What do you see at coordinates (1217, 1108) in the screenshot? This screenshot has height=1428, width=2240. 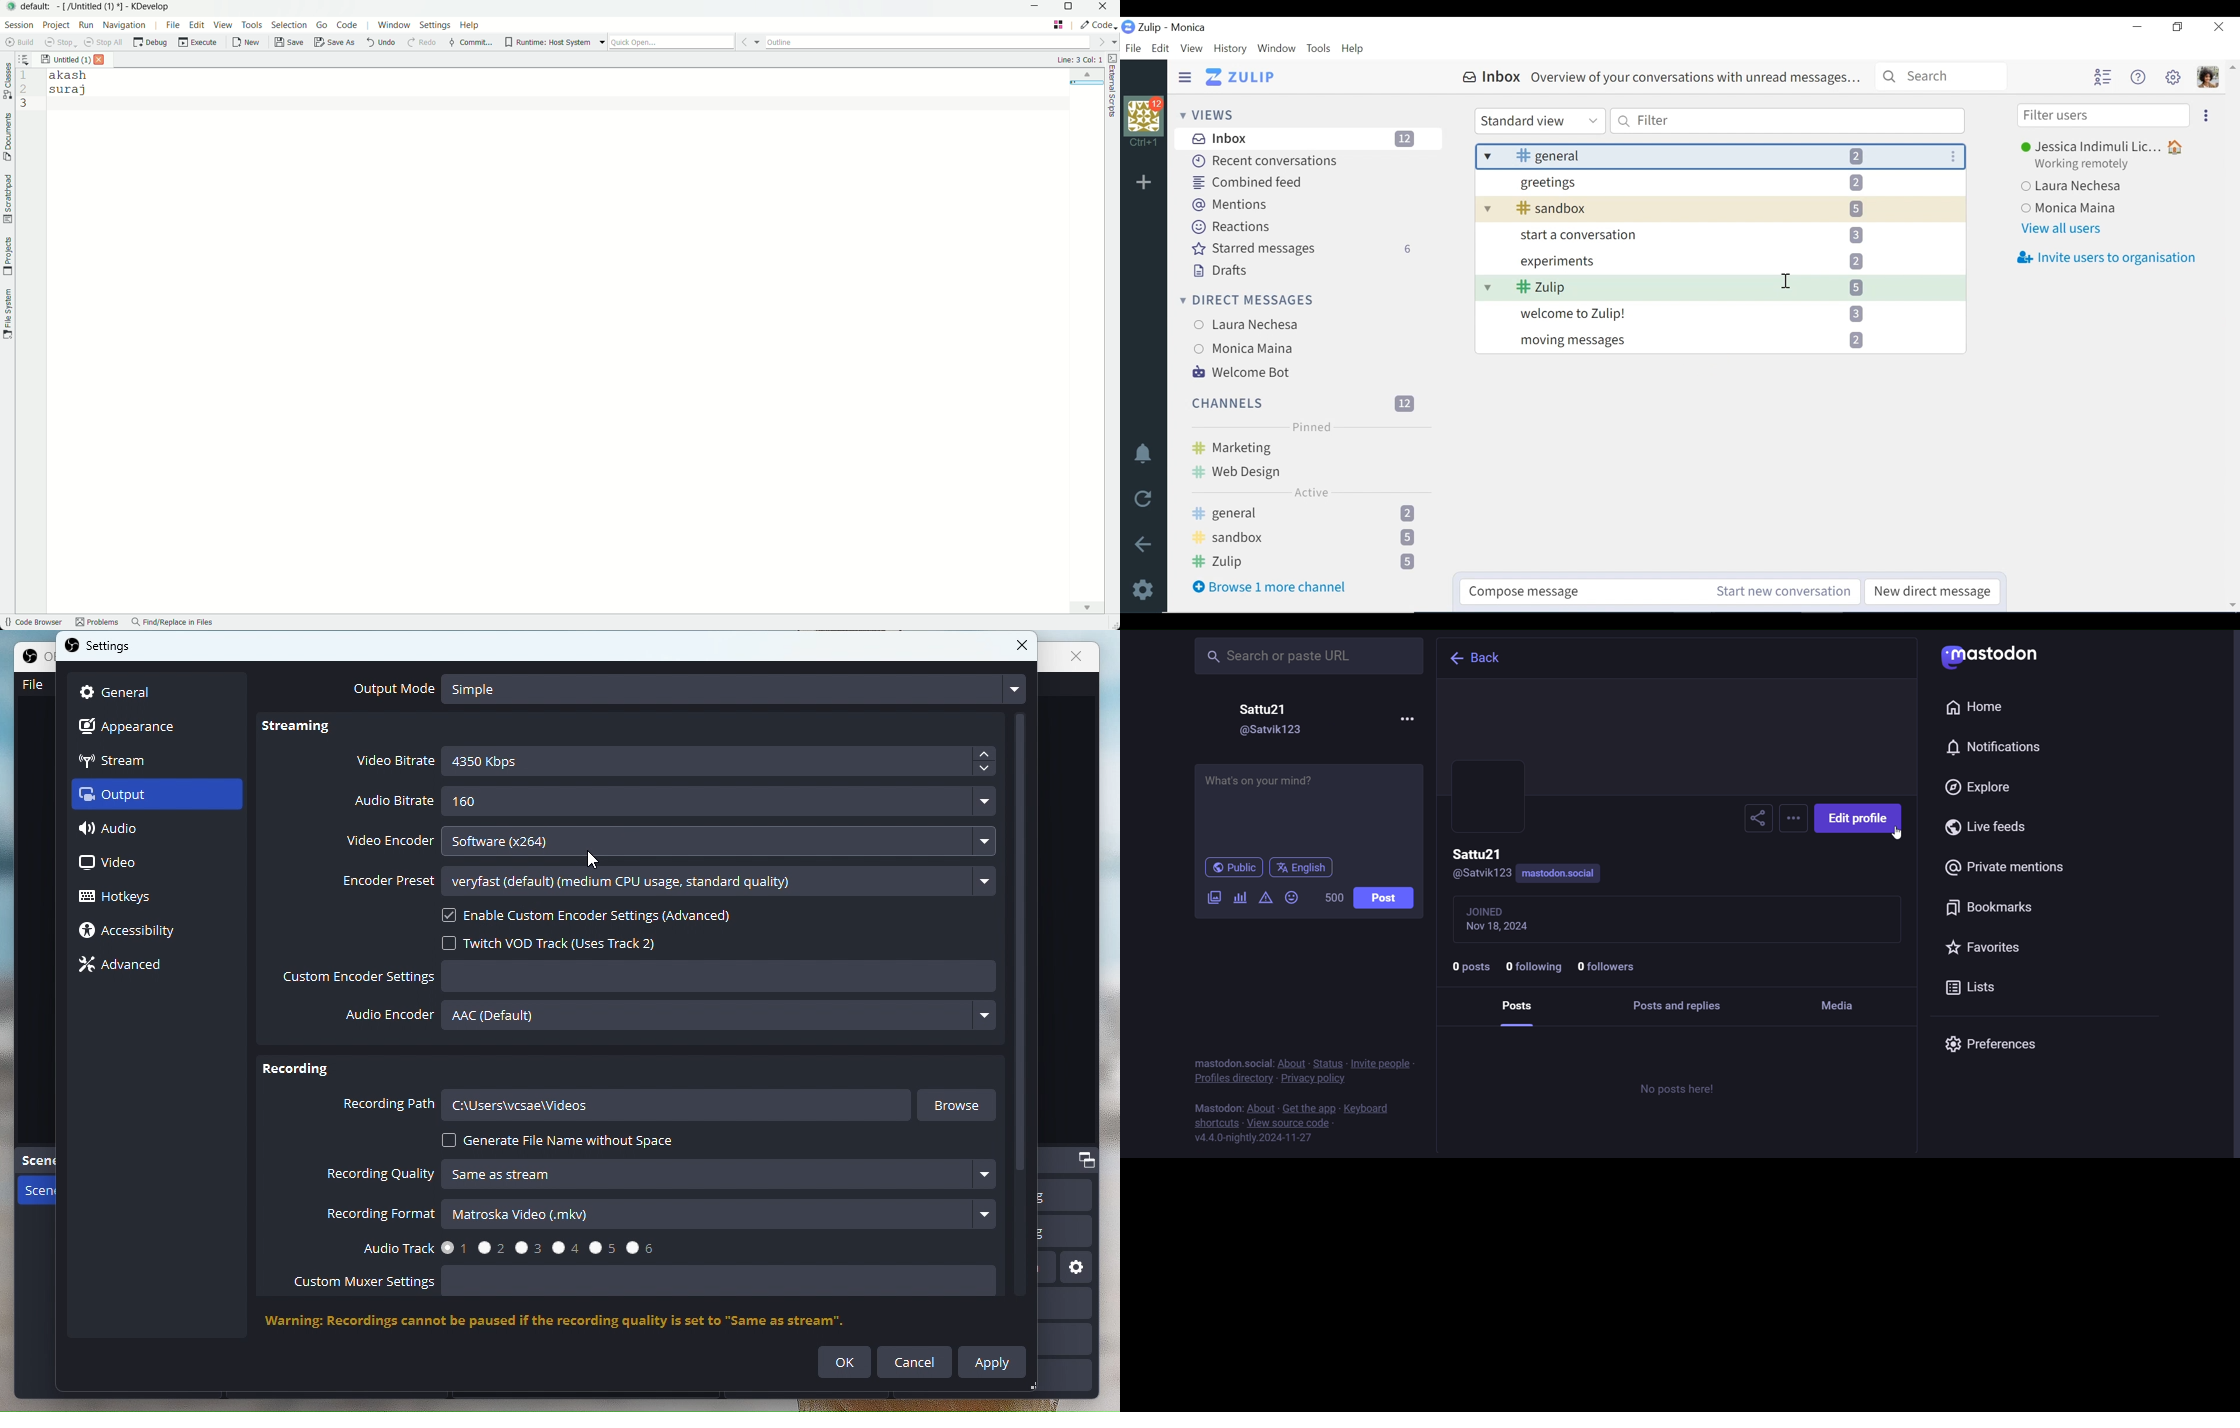 I see `mastodon` at bounding box center [1217, 1108].